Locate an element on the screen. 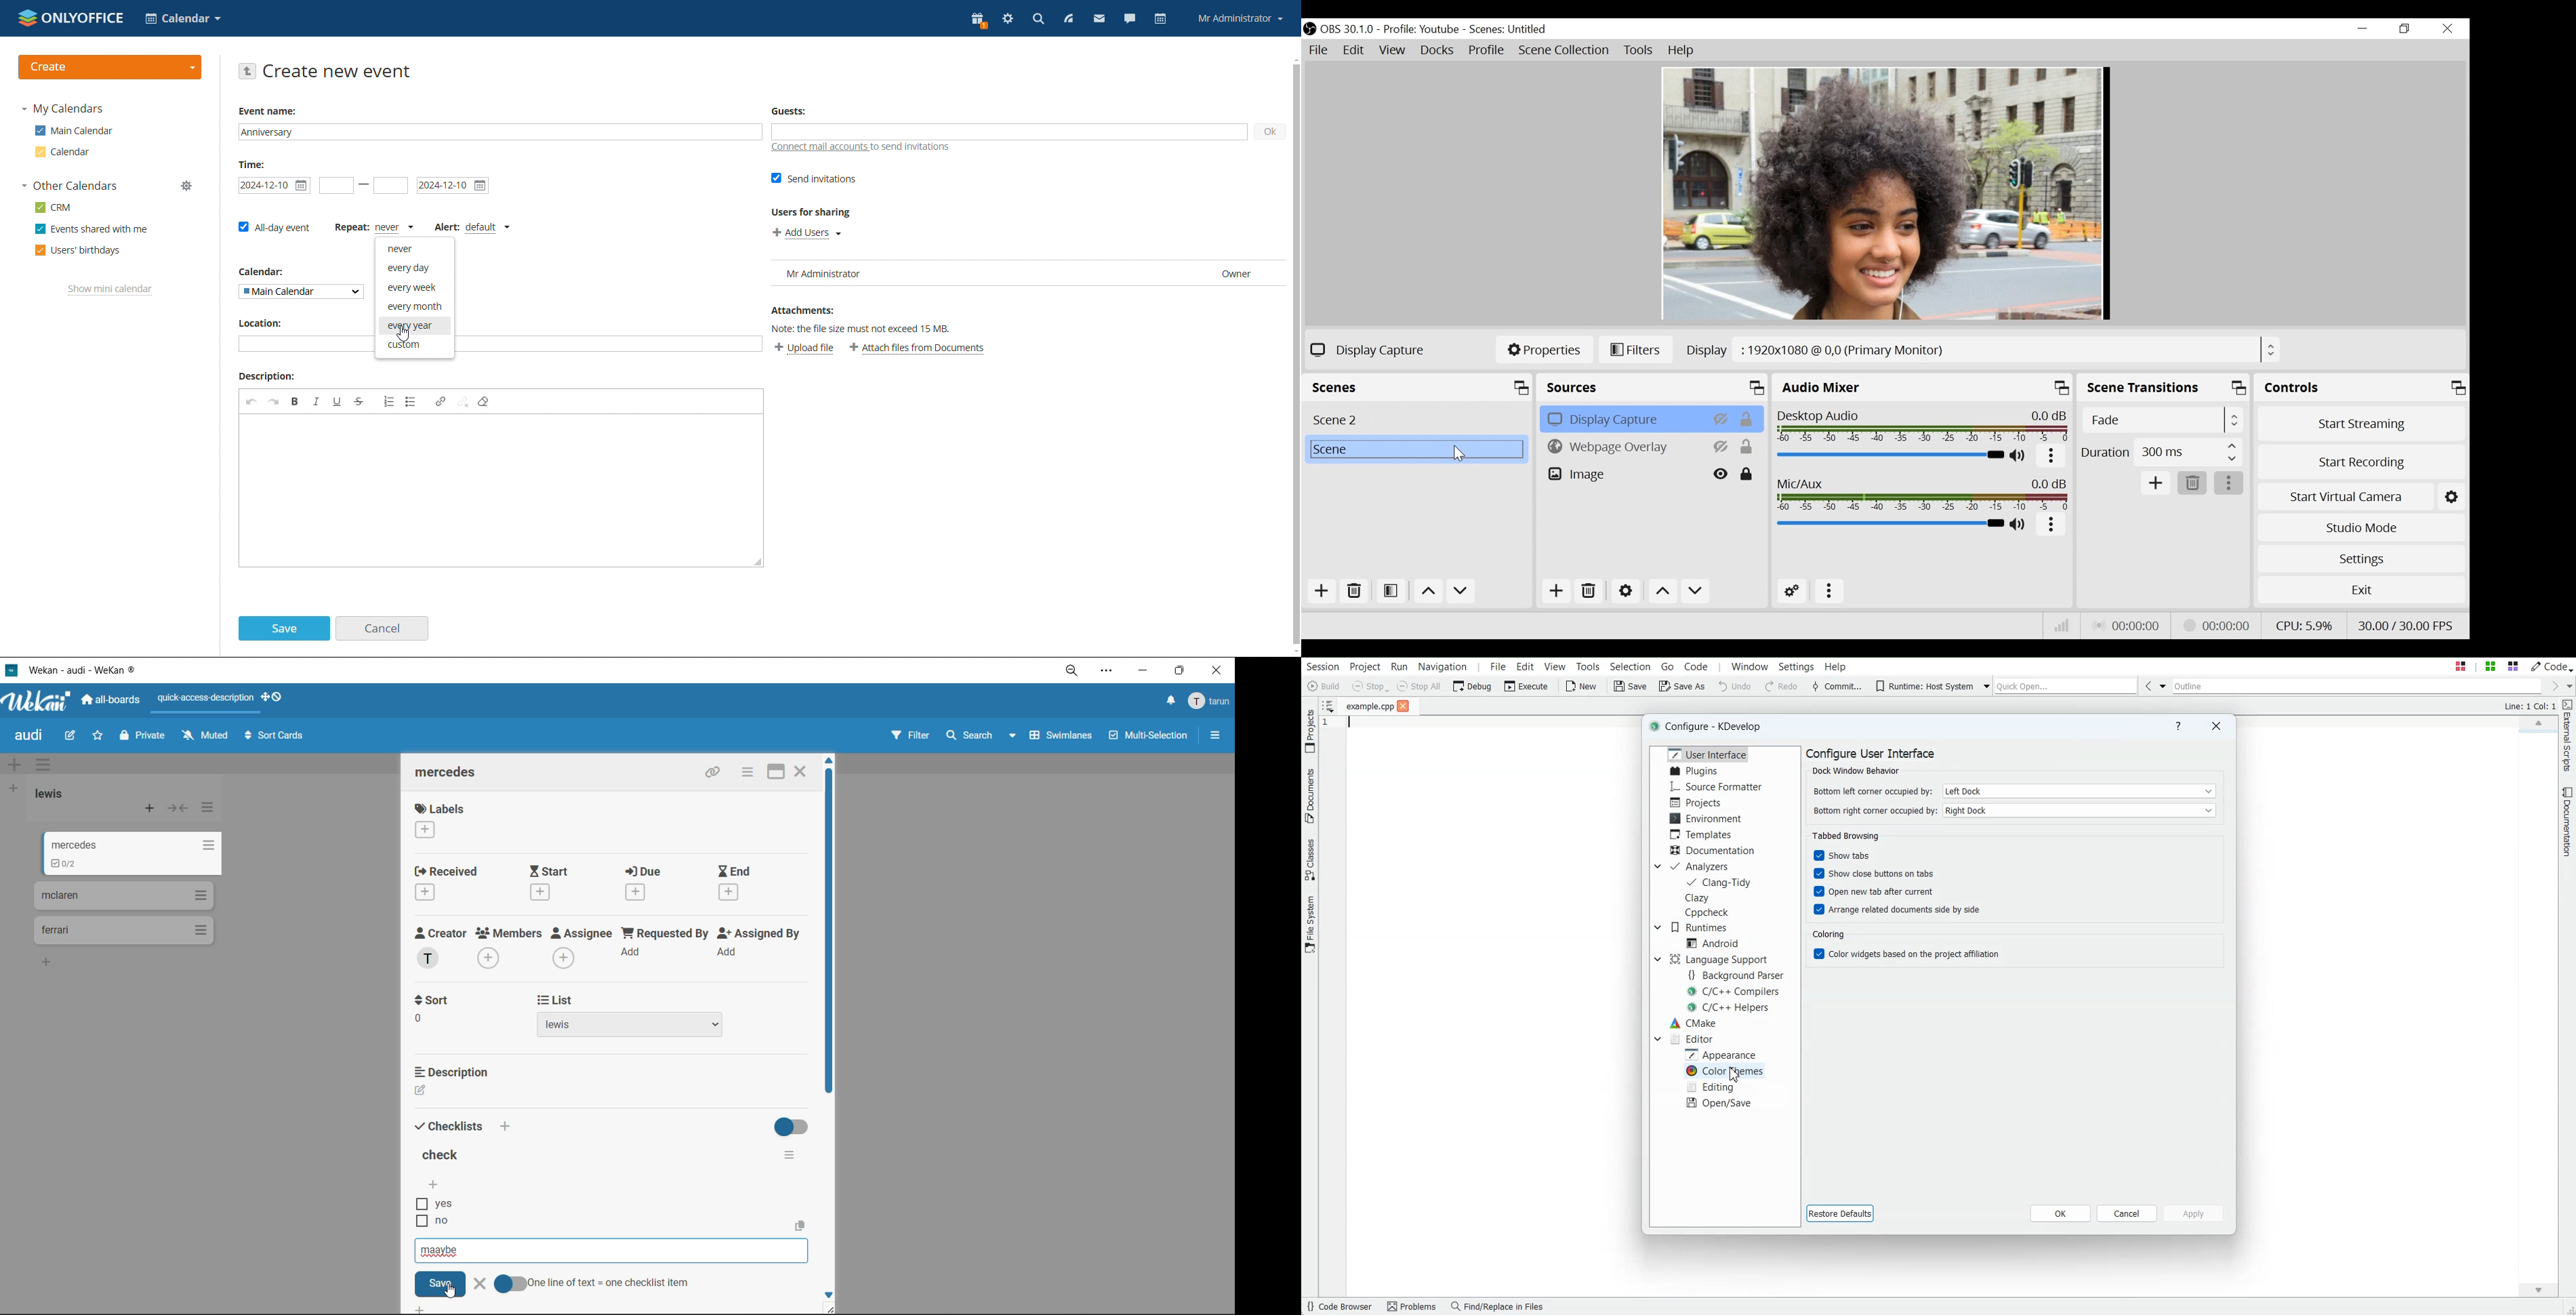 This screenshot has width=2576, height=1316. title of checklist is located at coordinates (446, 1154).